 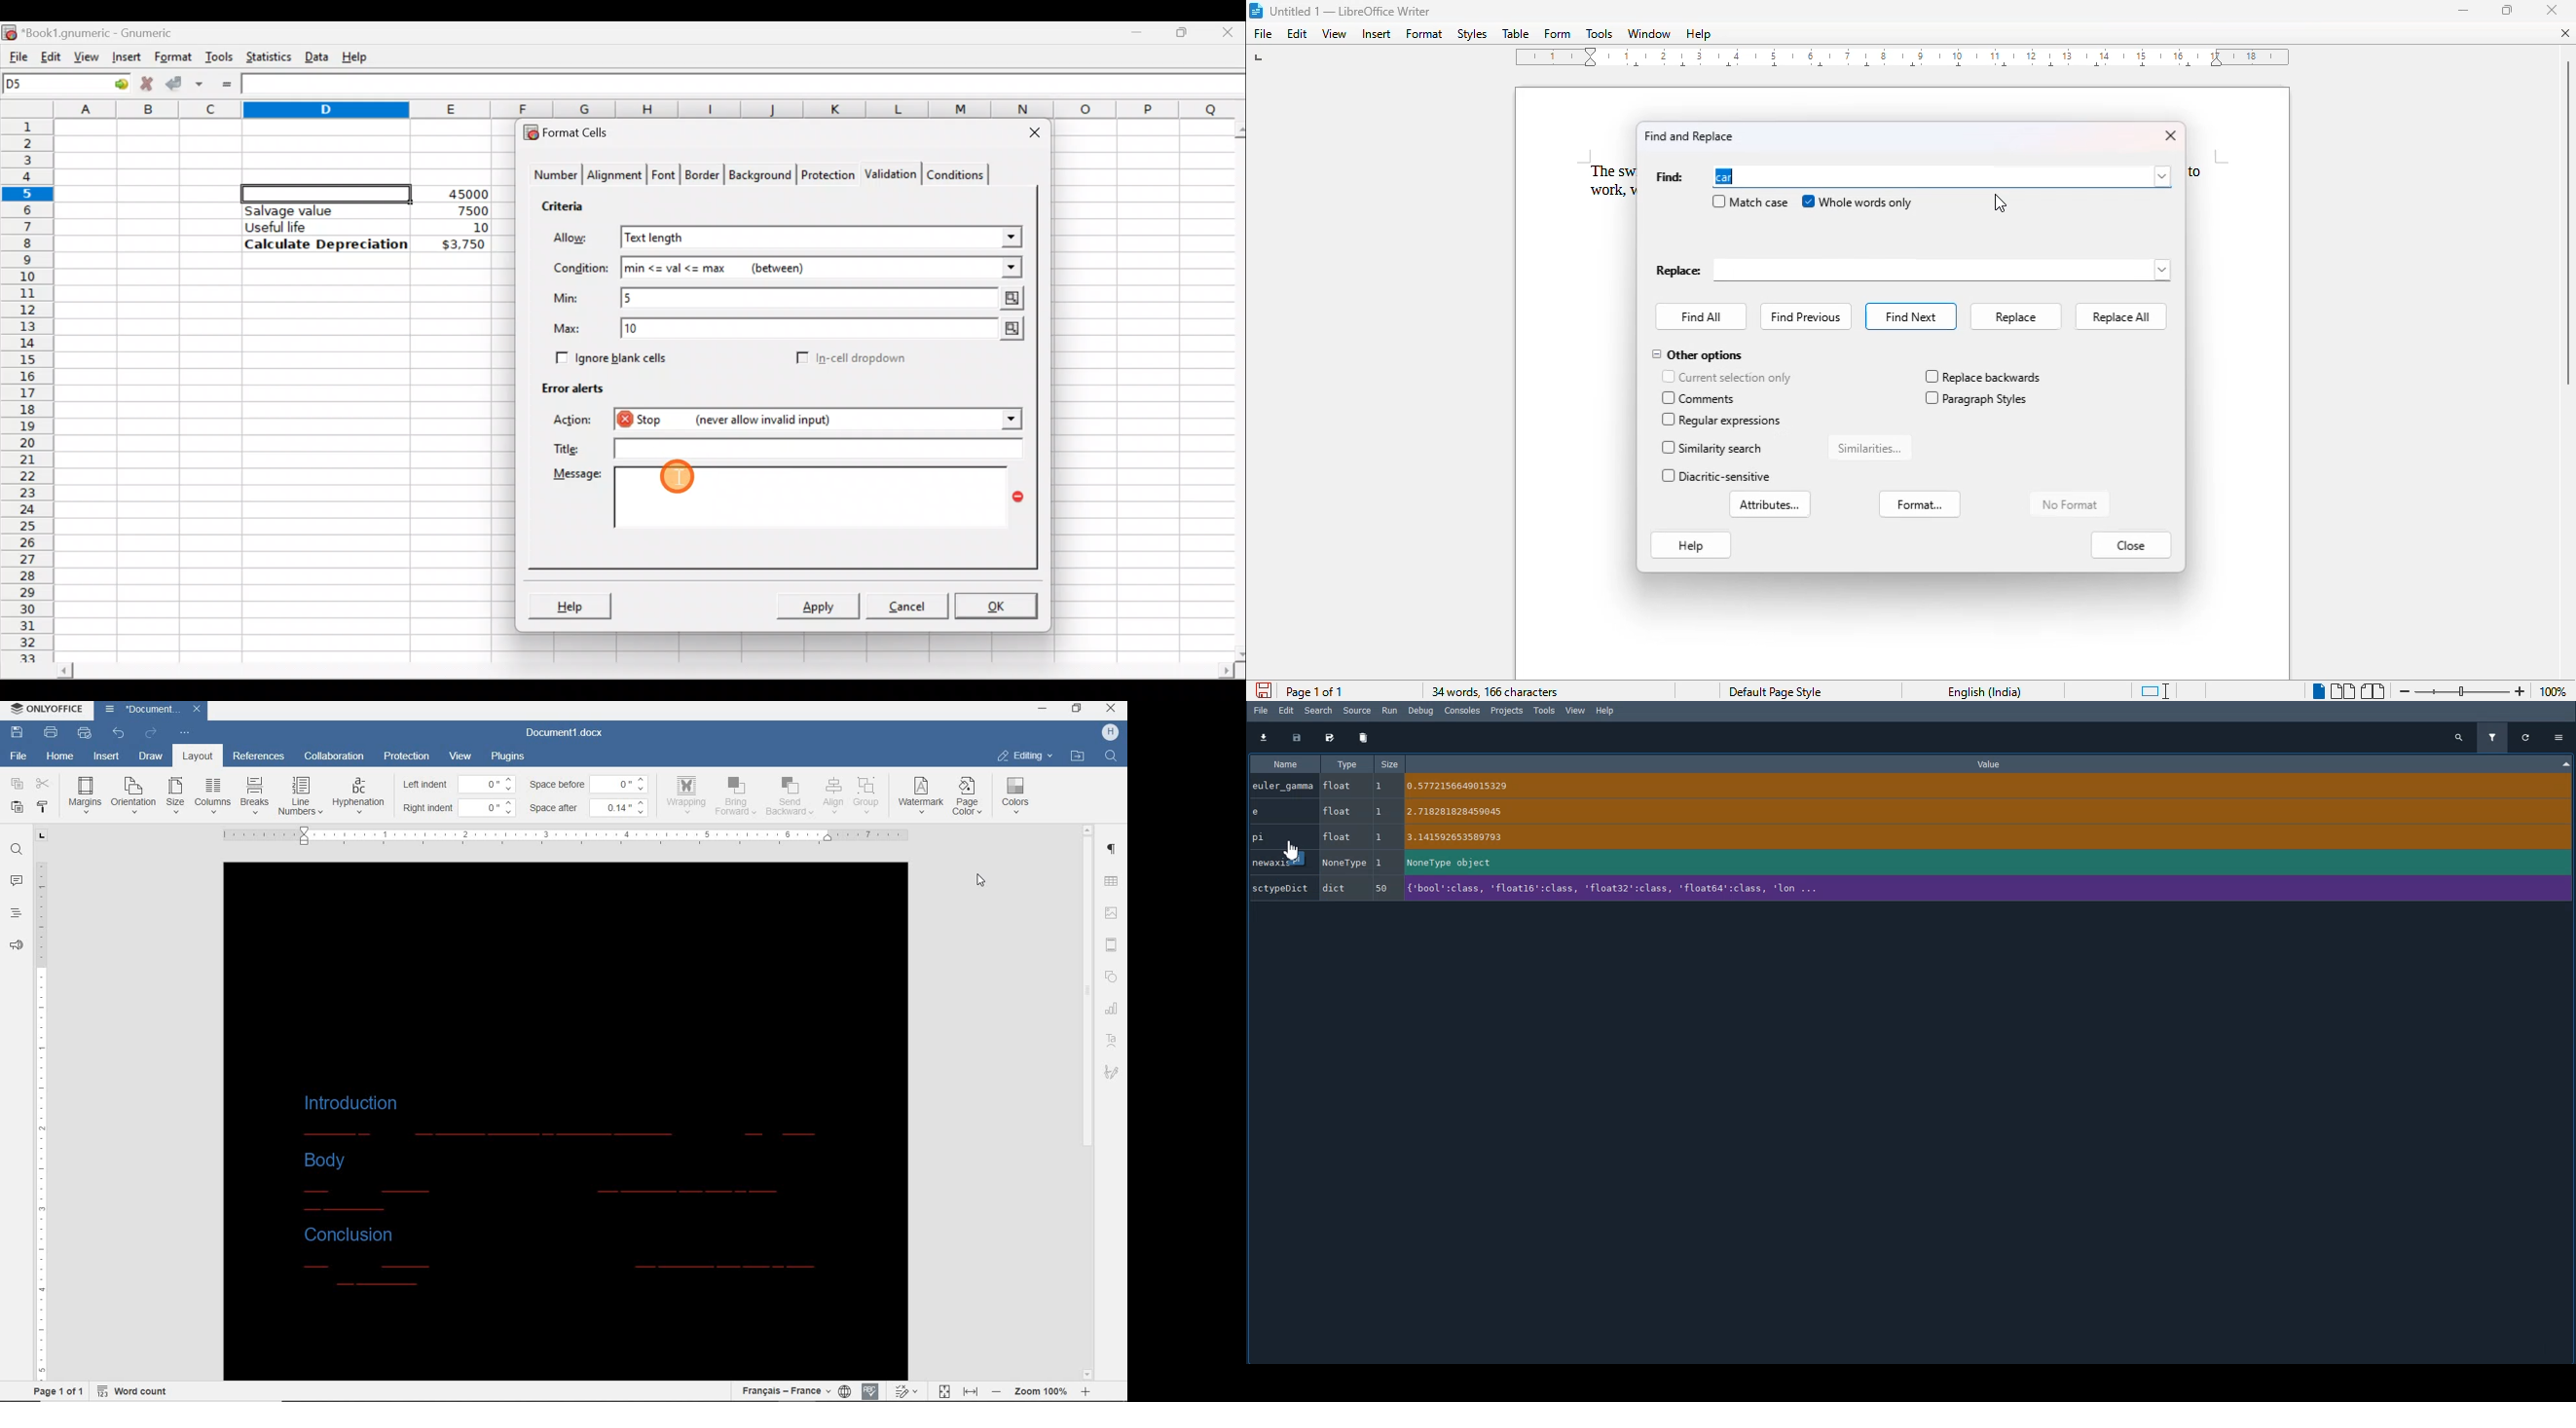 I want to click on cursor, so click(x=985, y=883).